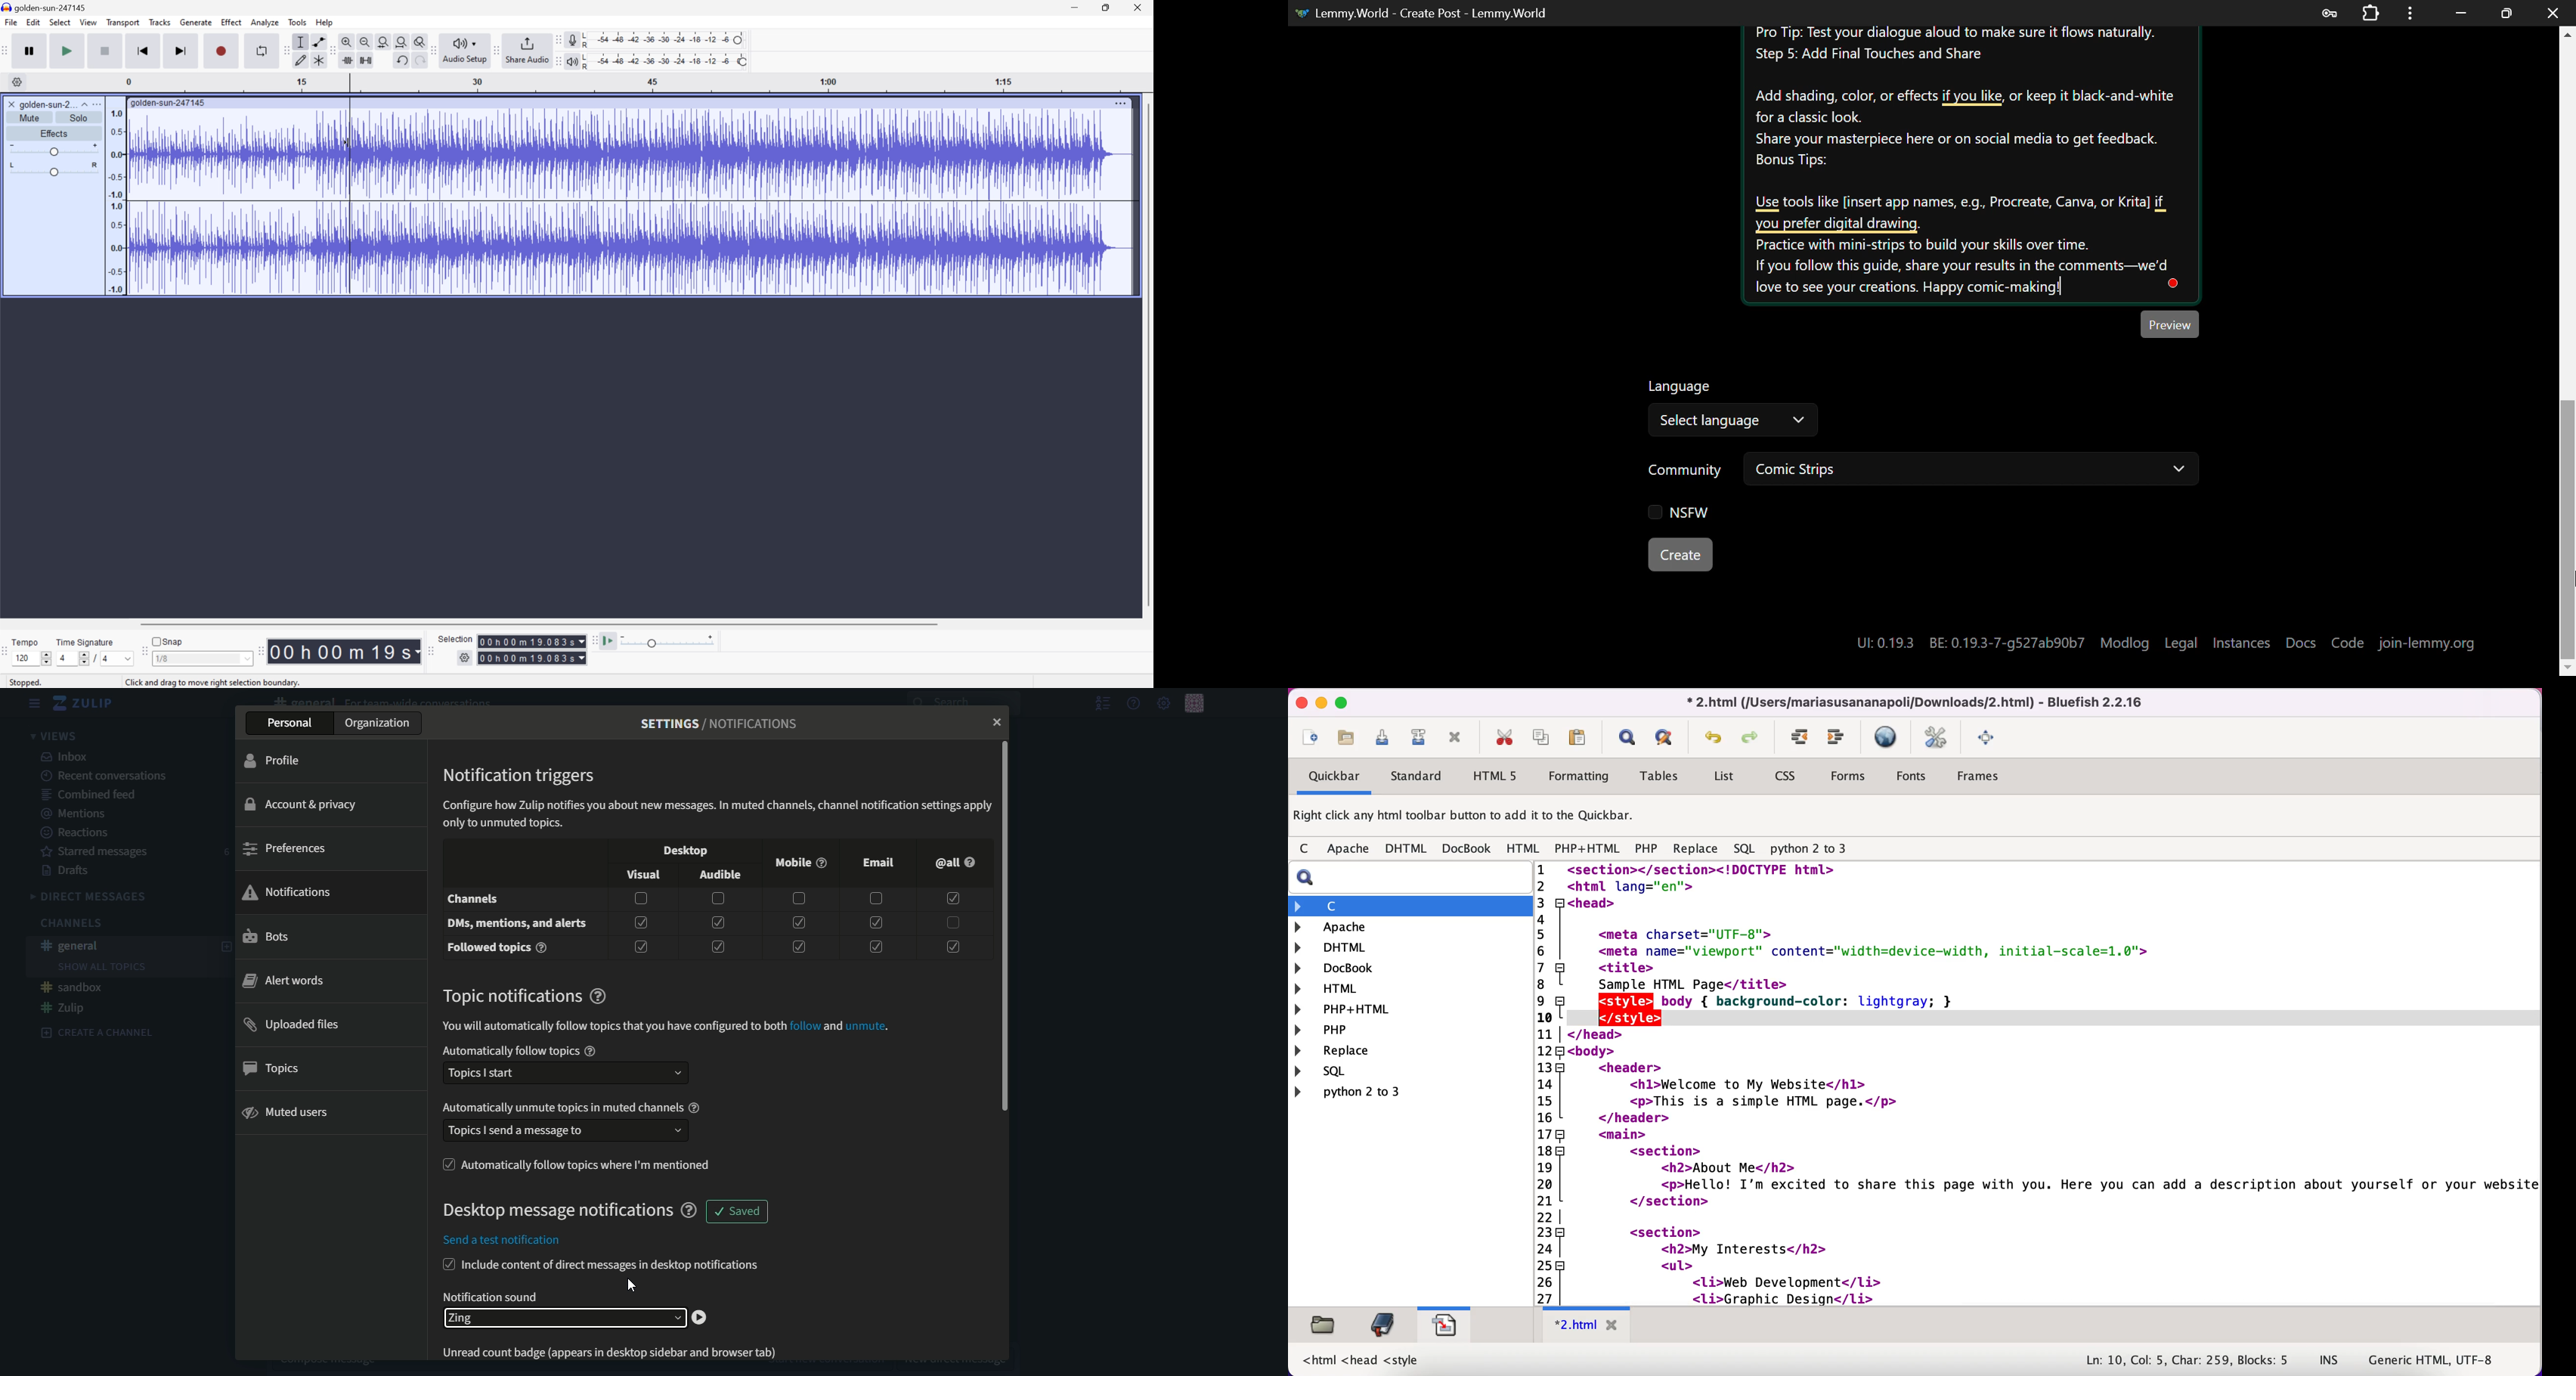 Image resolution: width=2576 pixels, height=1400 pixels. What do you see at coordinates (325, 22) in the screenshot?
I see `Help` at bounding box center [325, 22].